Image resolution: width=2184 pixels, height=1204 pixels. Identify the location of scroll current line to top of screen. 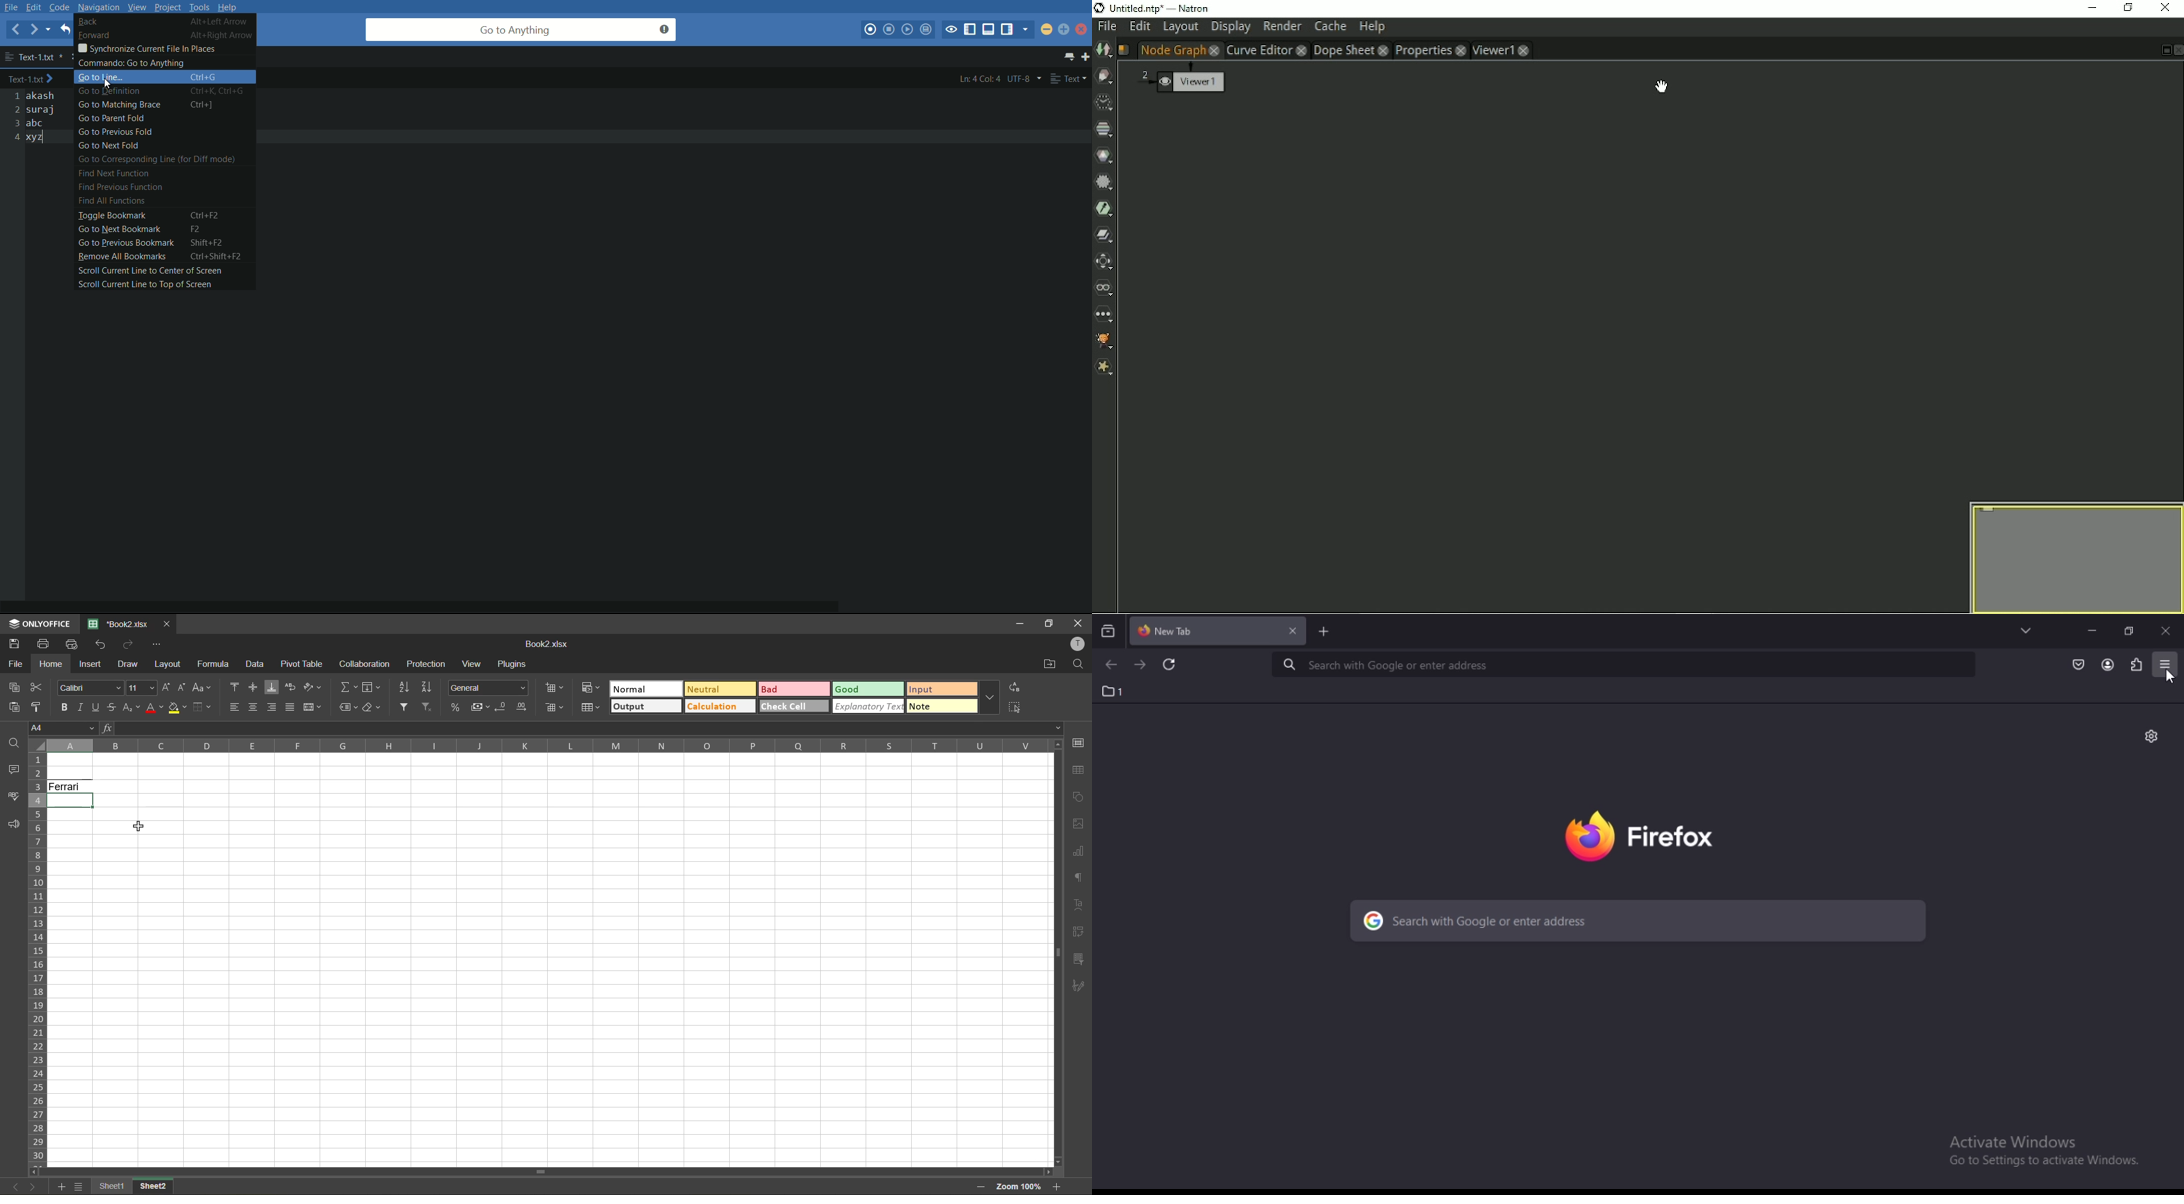
(142, 284).